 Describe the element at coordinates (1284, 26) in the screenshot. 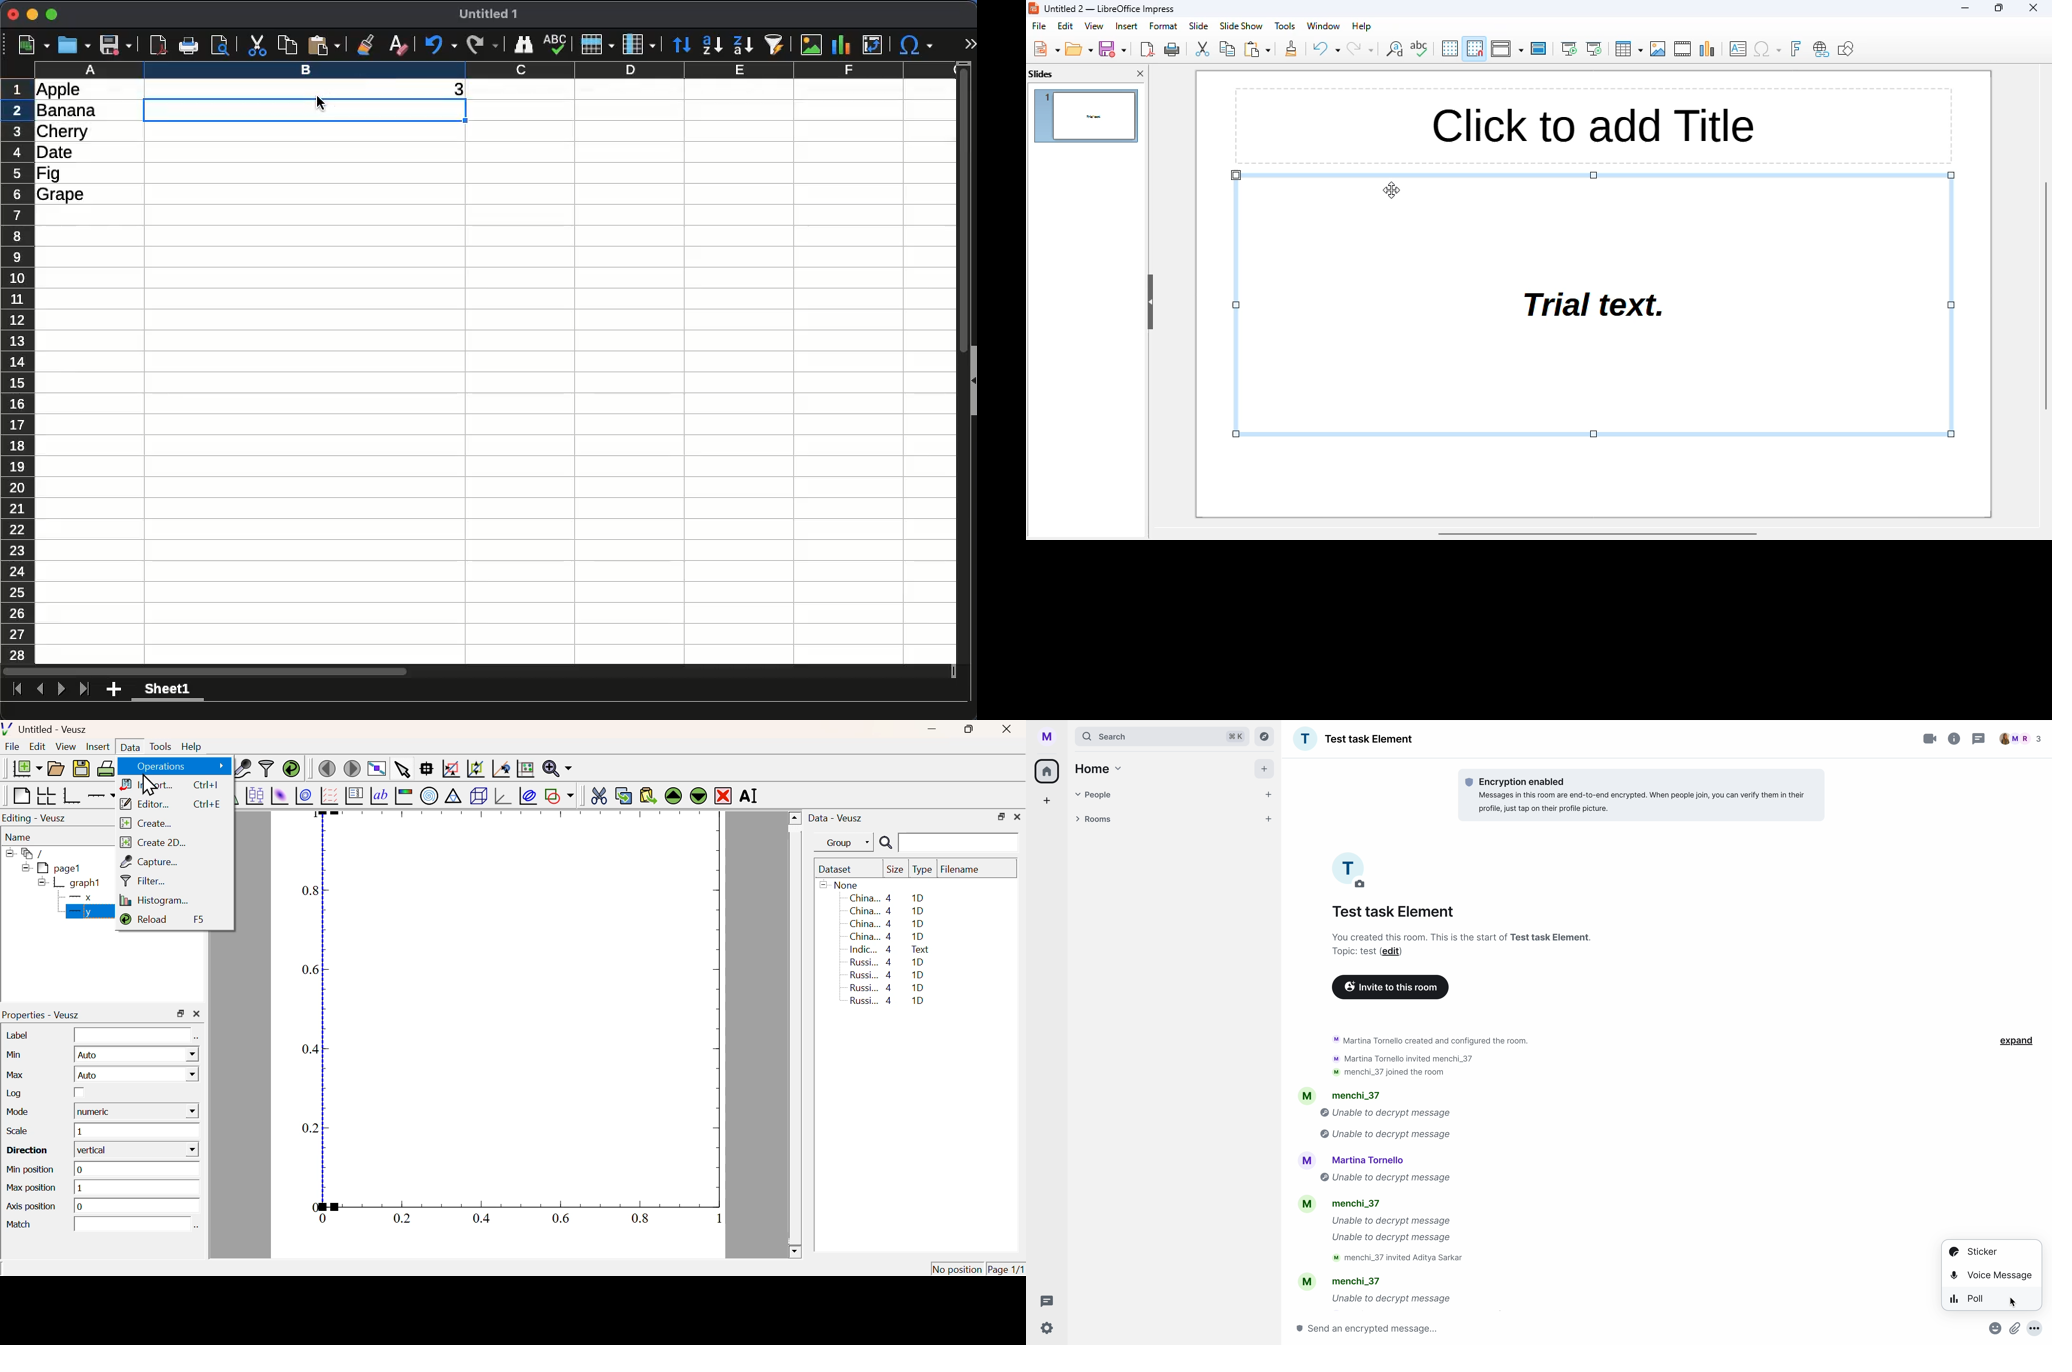

I see `tools` at that location.